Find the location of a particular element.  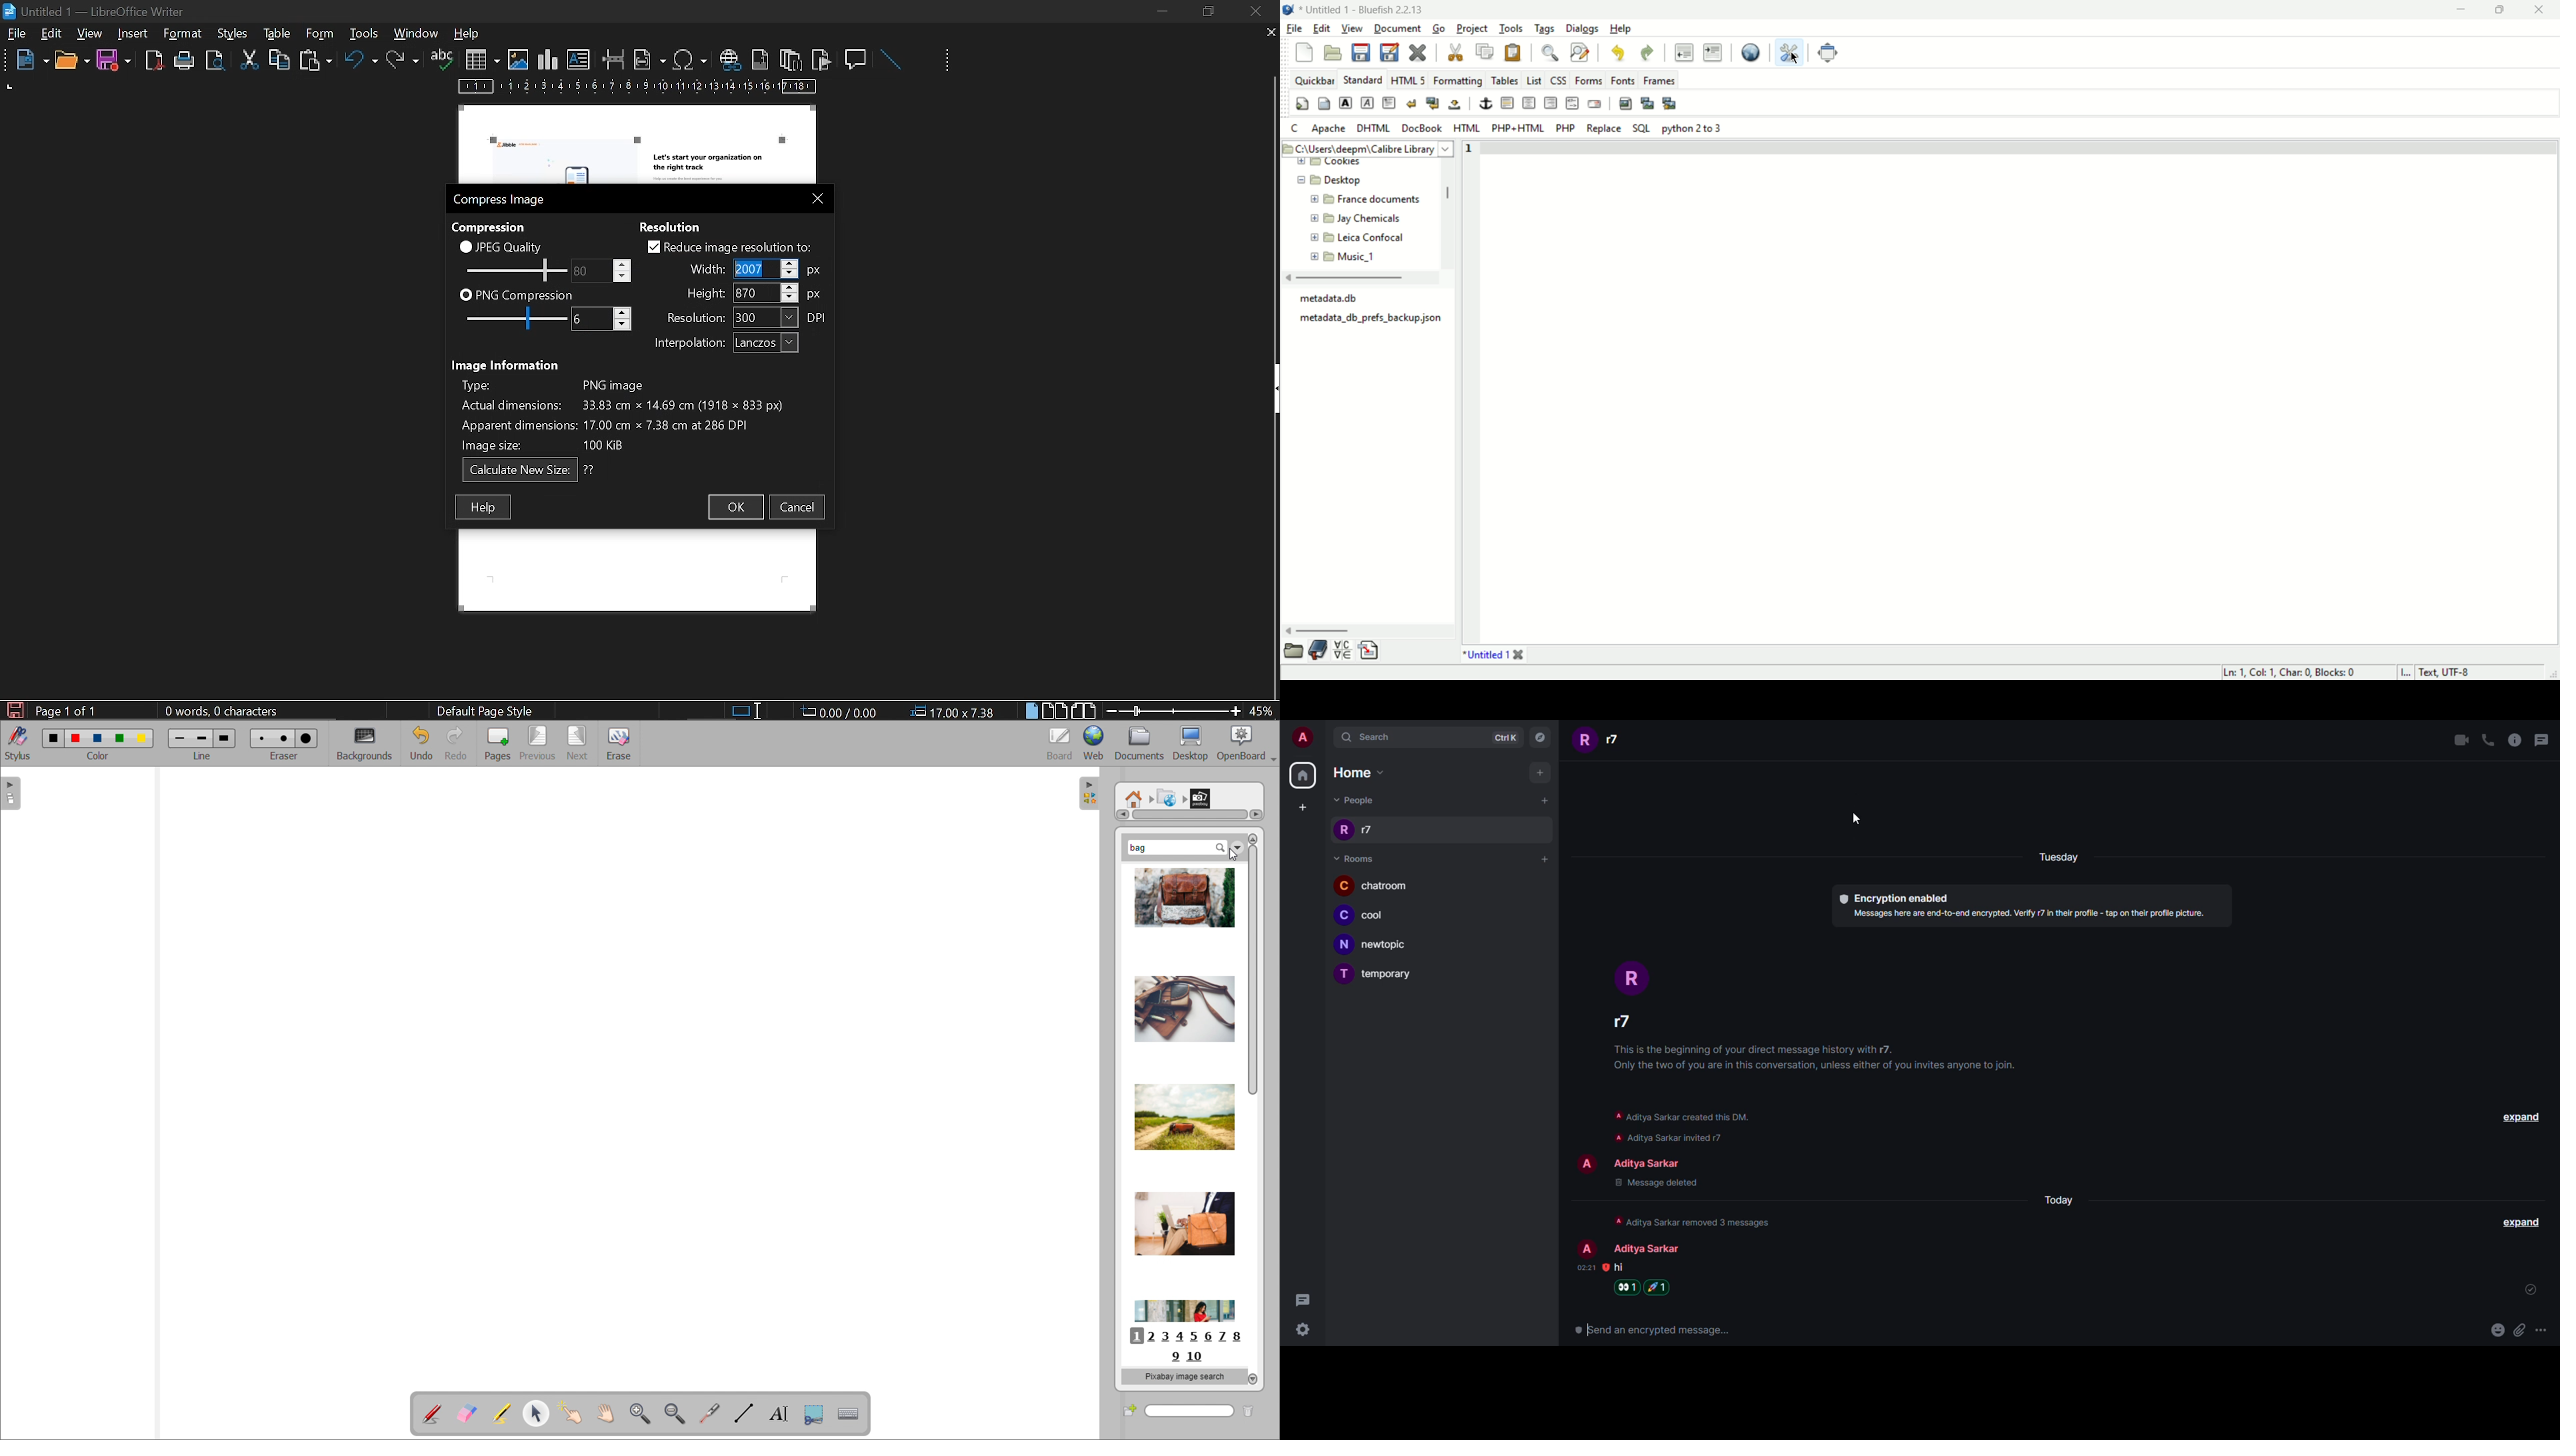

current window is located at coordinates (97, 10).